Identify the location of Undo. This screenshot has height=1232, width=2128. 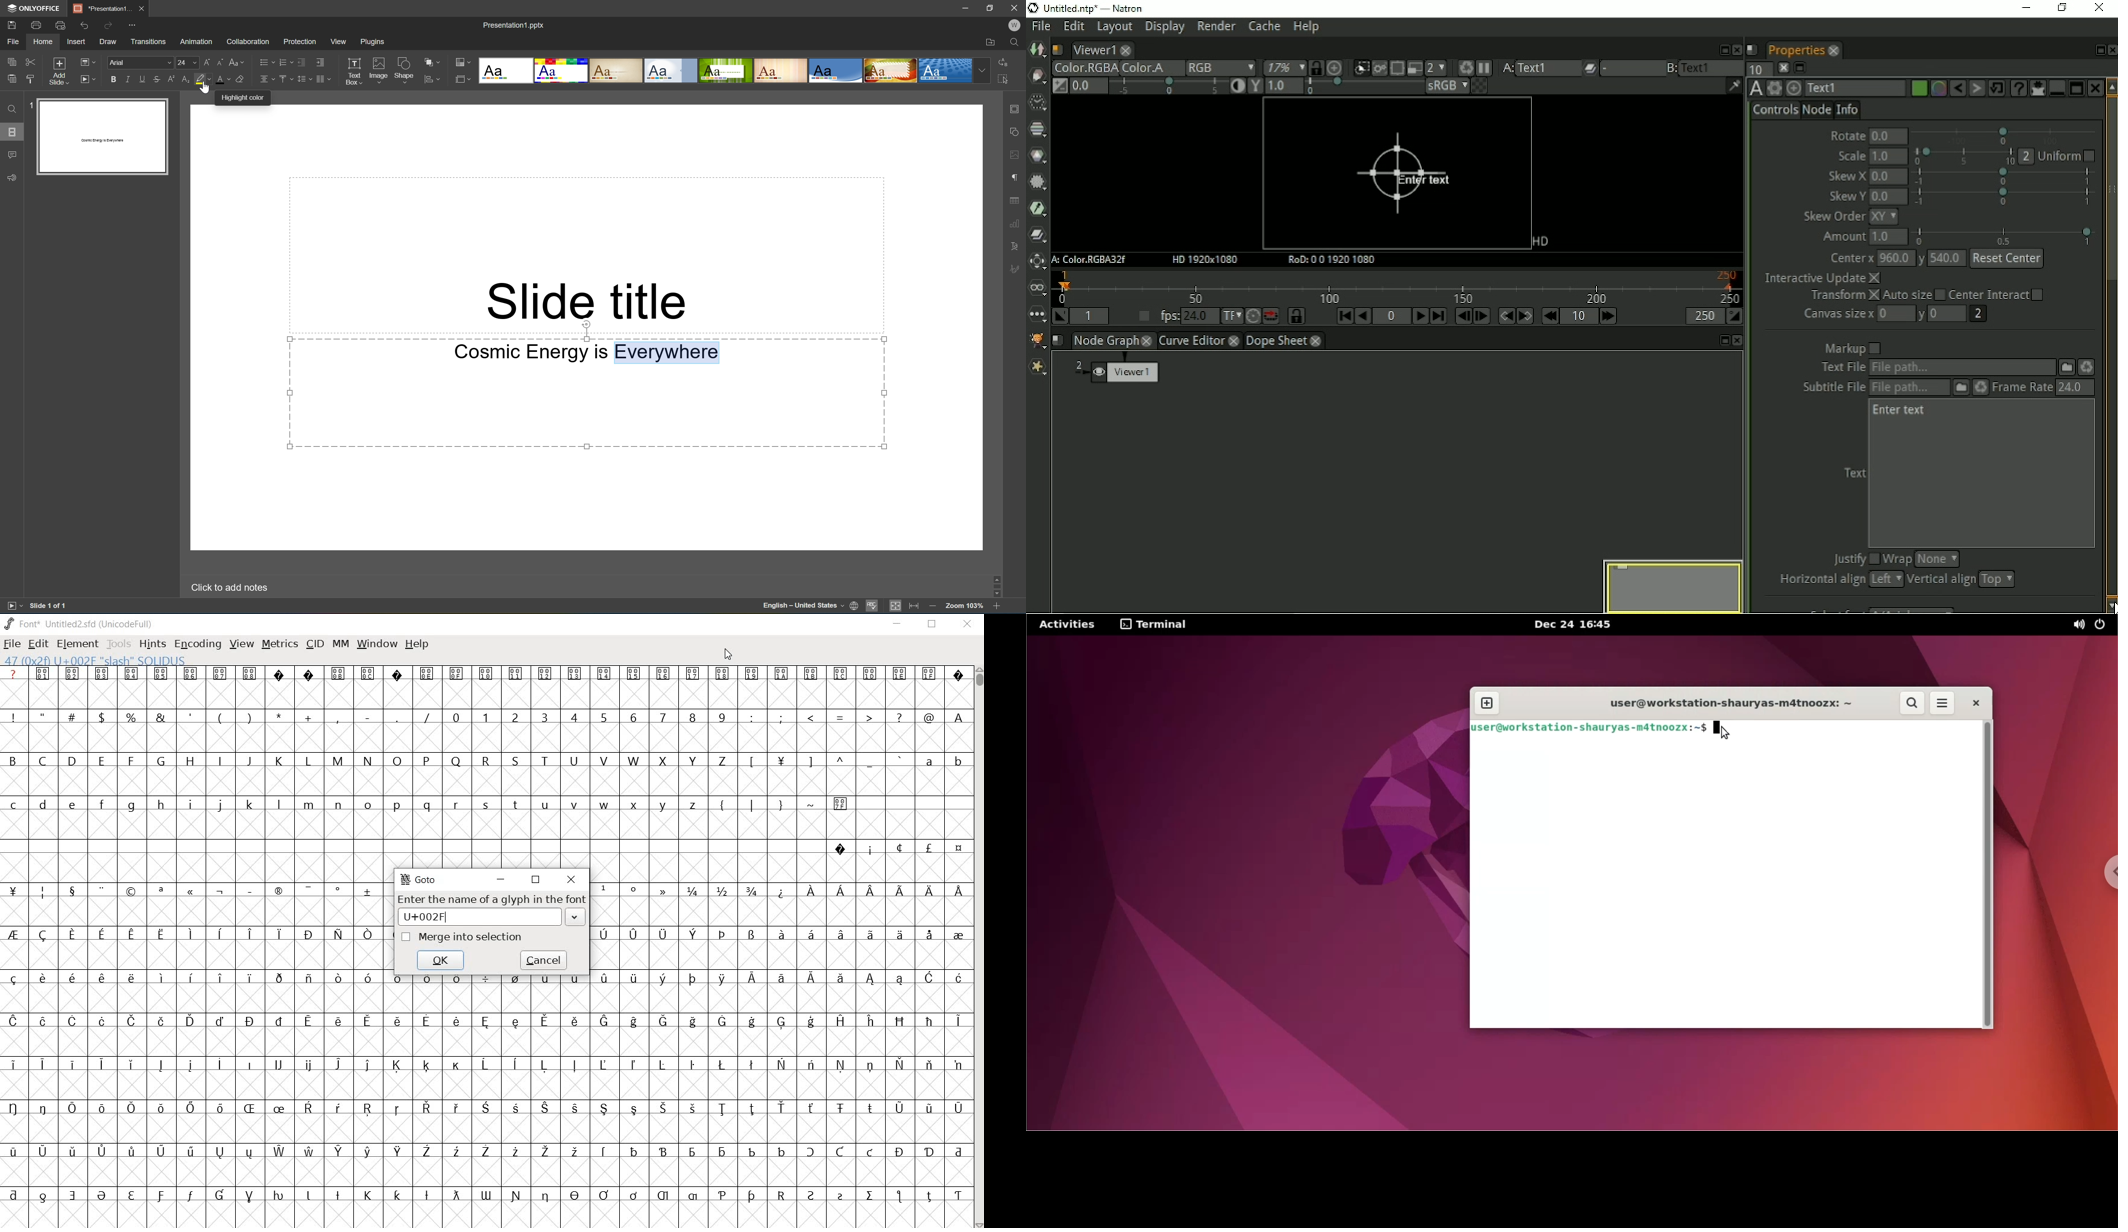
(85, 24).